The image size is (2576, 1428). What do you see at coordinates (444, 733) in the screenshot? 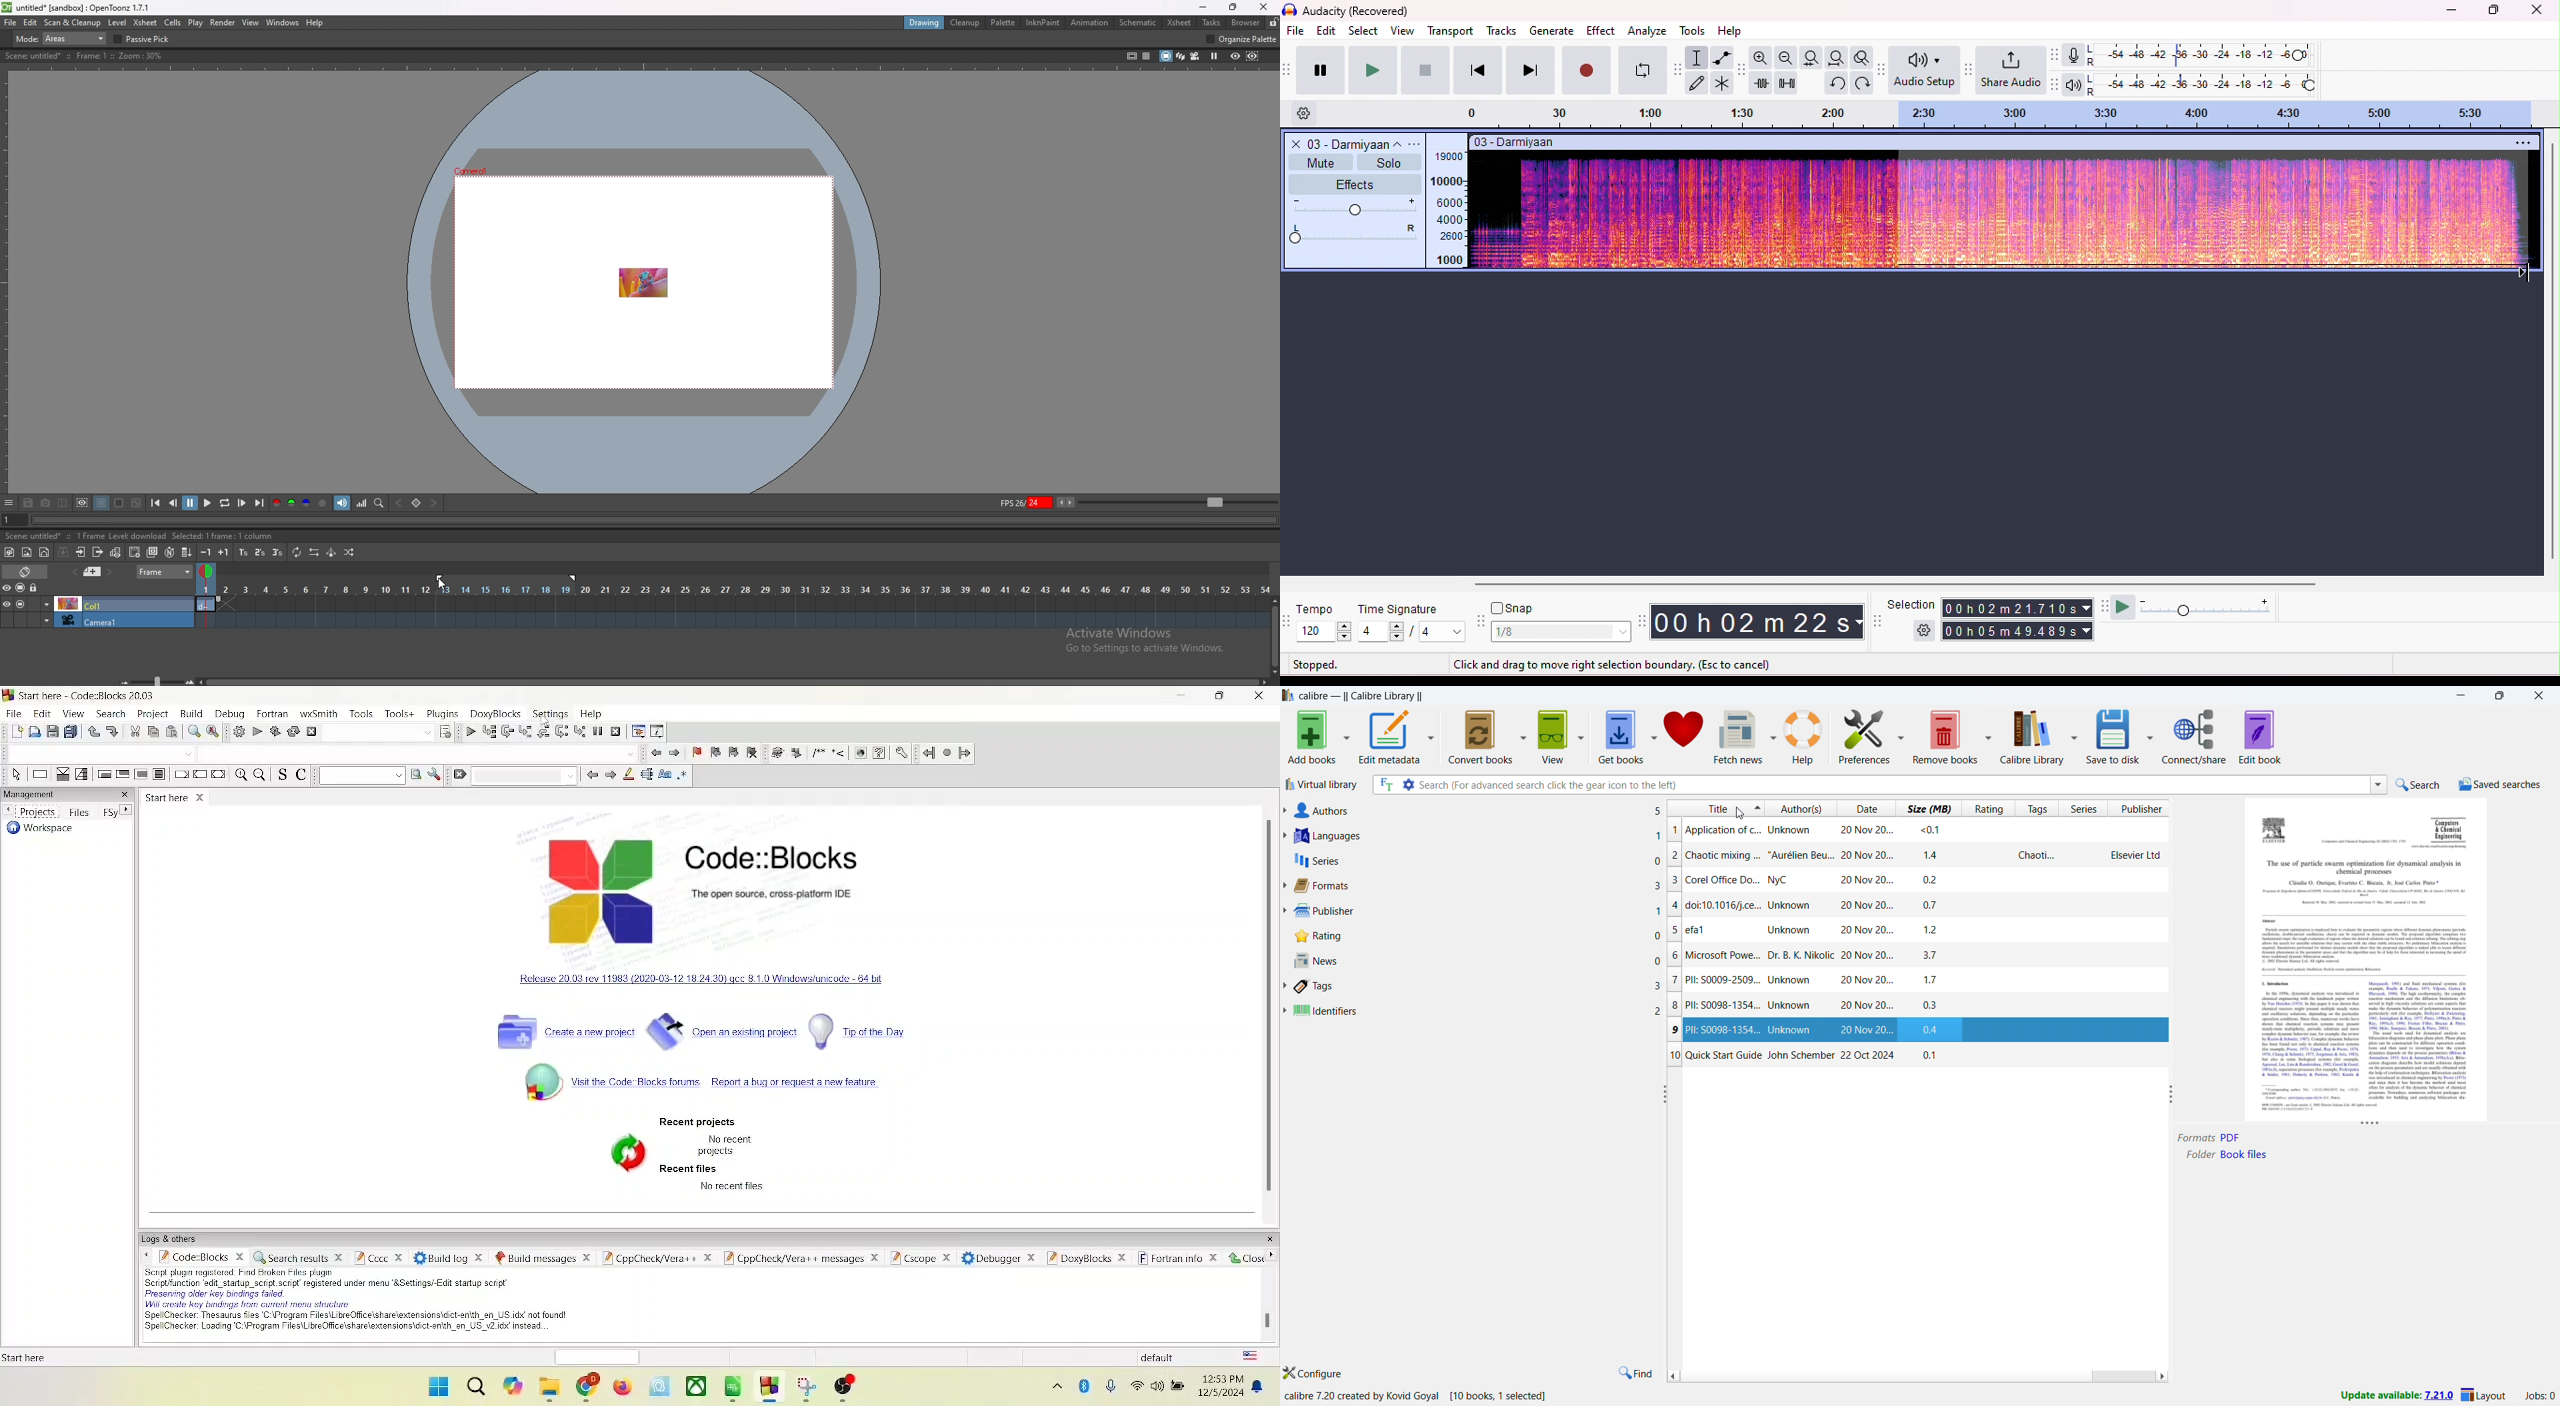
I see `select target dialog` at bounding box center [444, 733].